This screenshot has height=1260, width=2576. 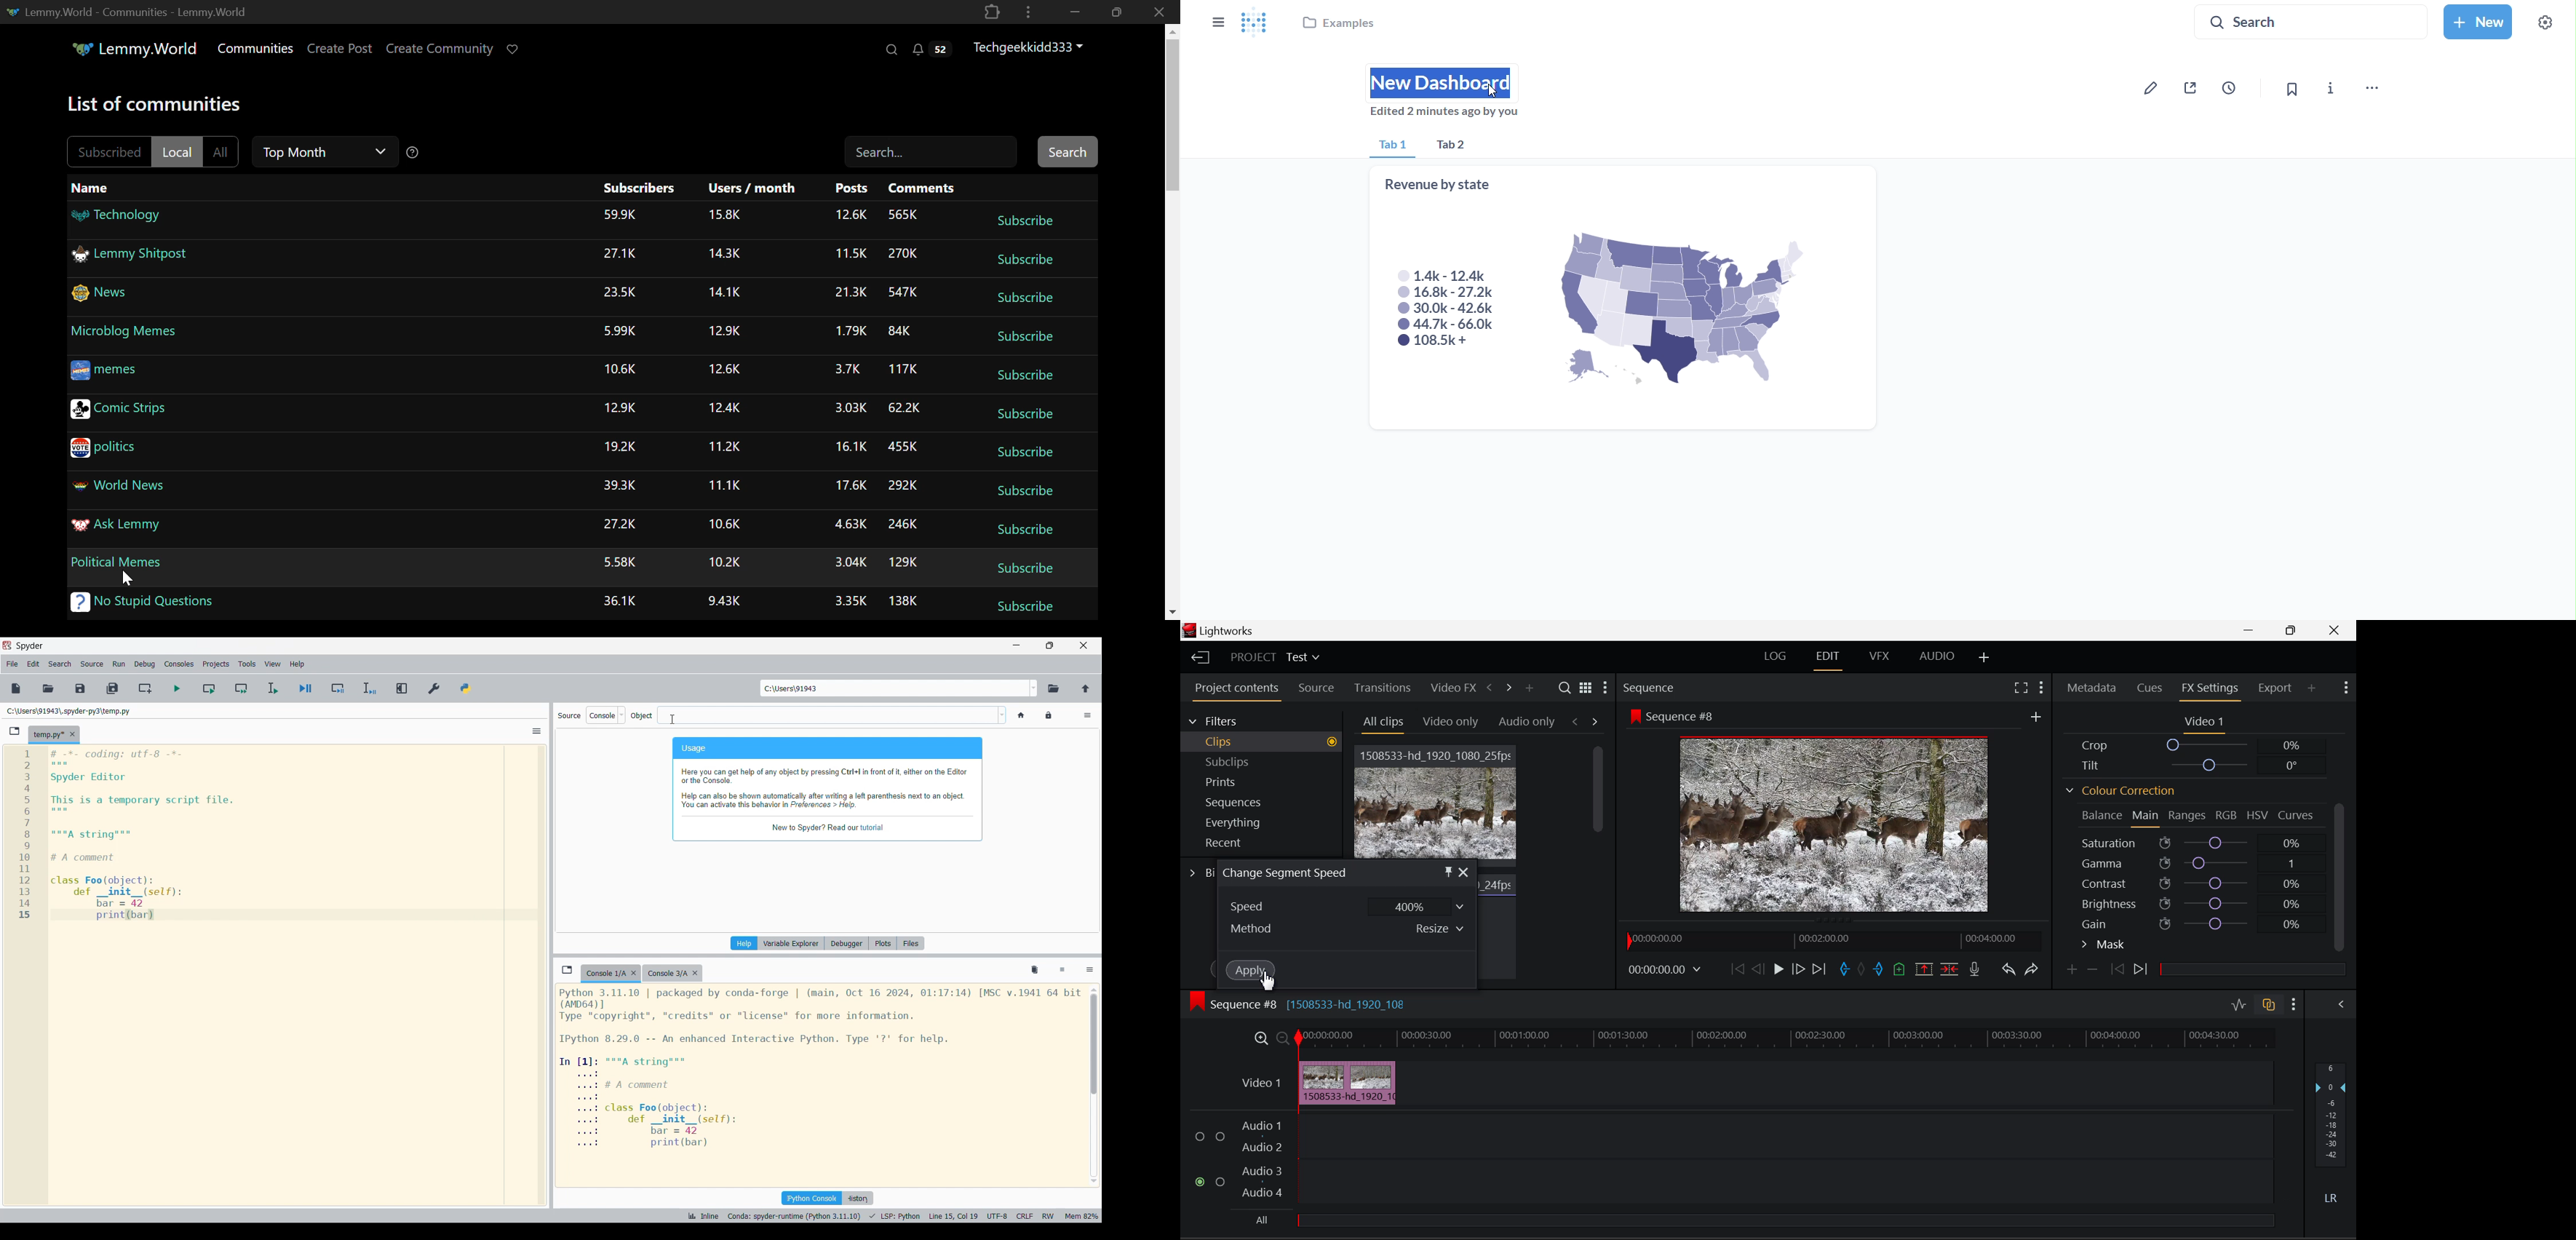 I want to click on Debug file, so click(x=305, y=688).